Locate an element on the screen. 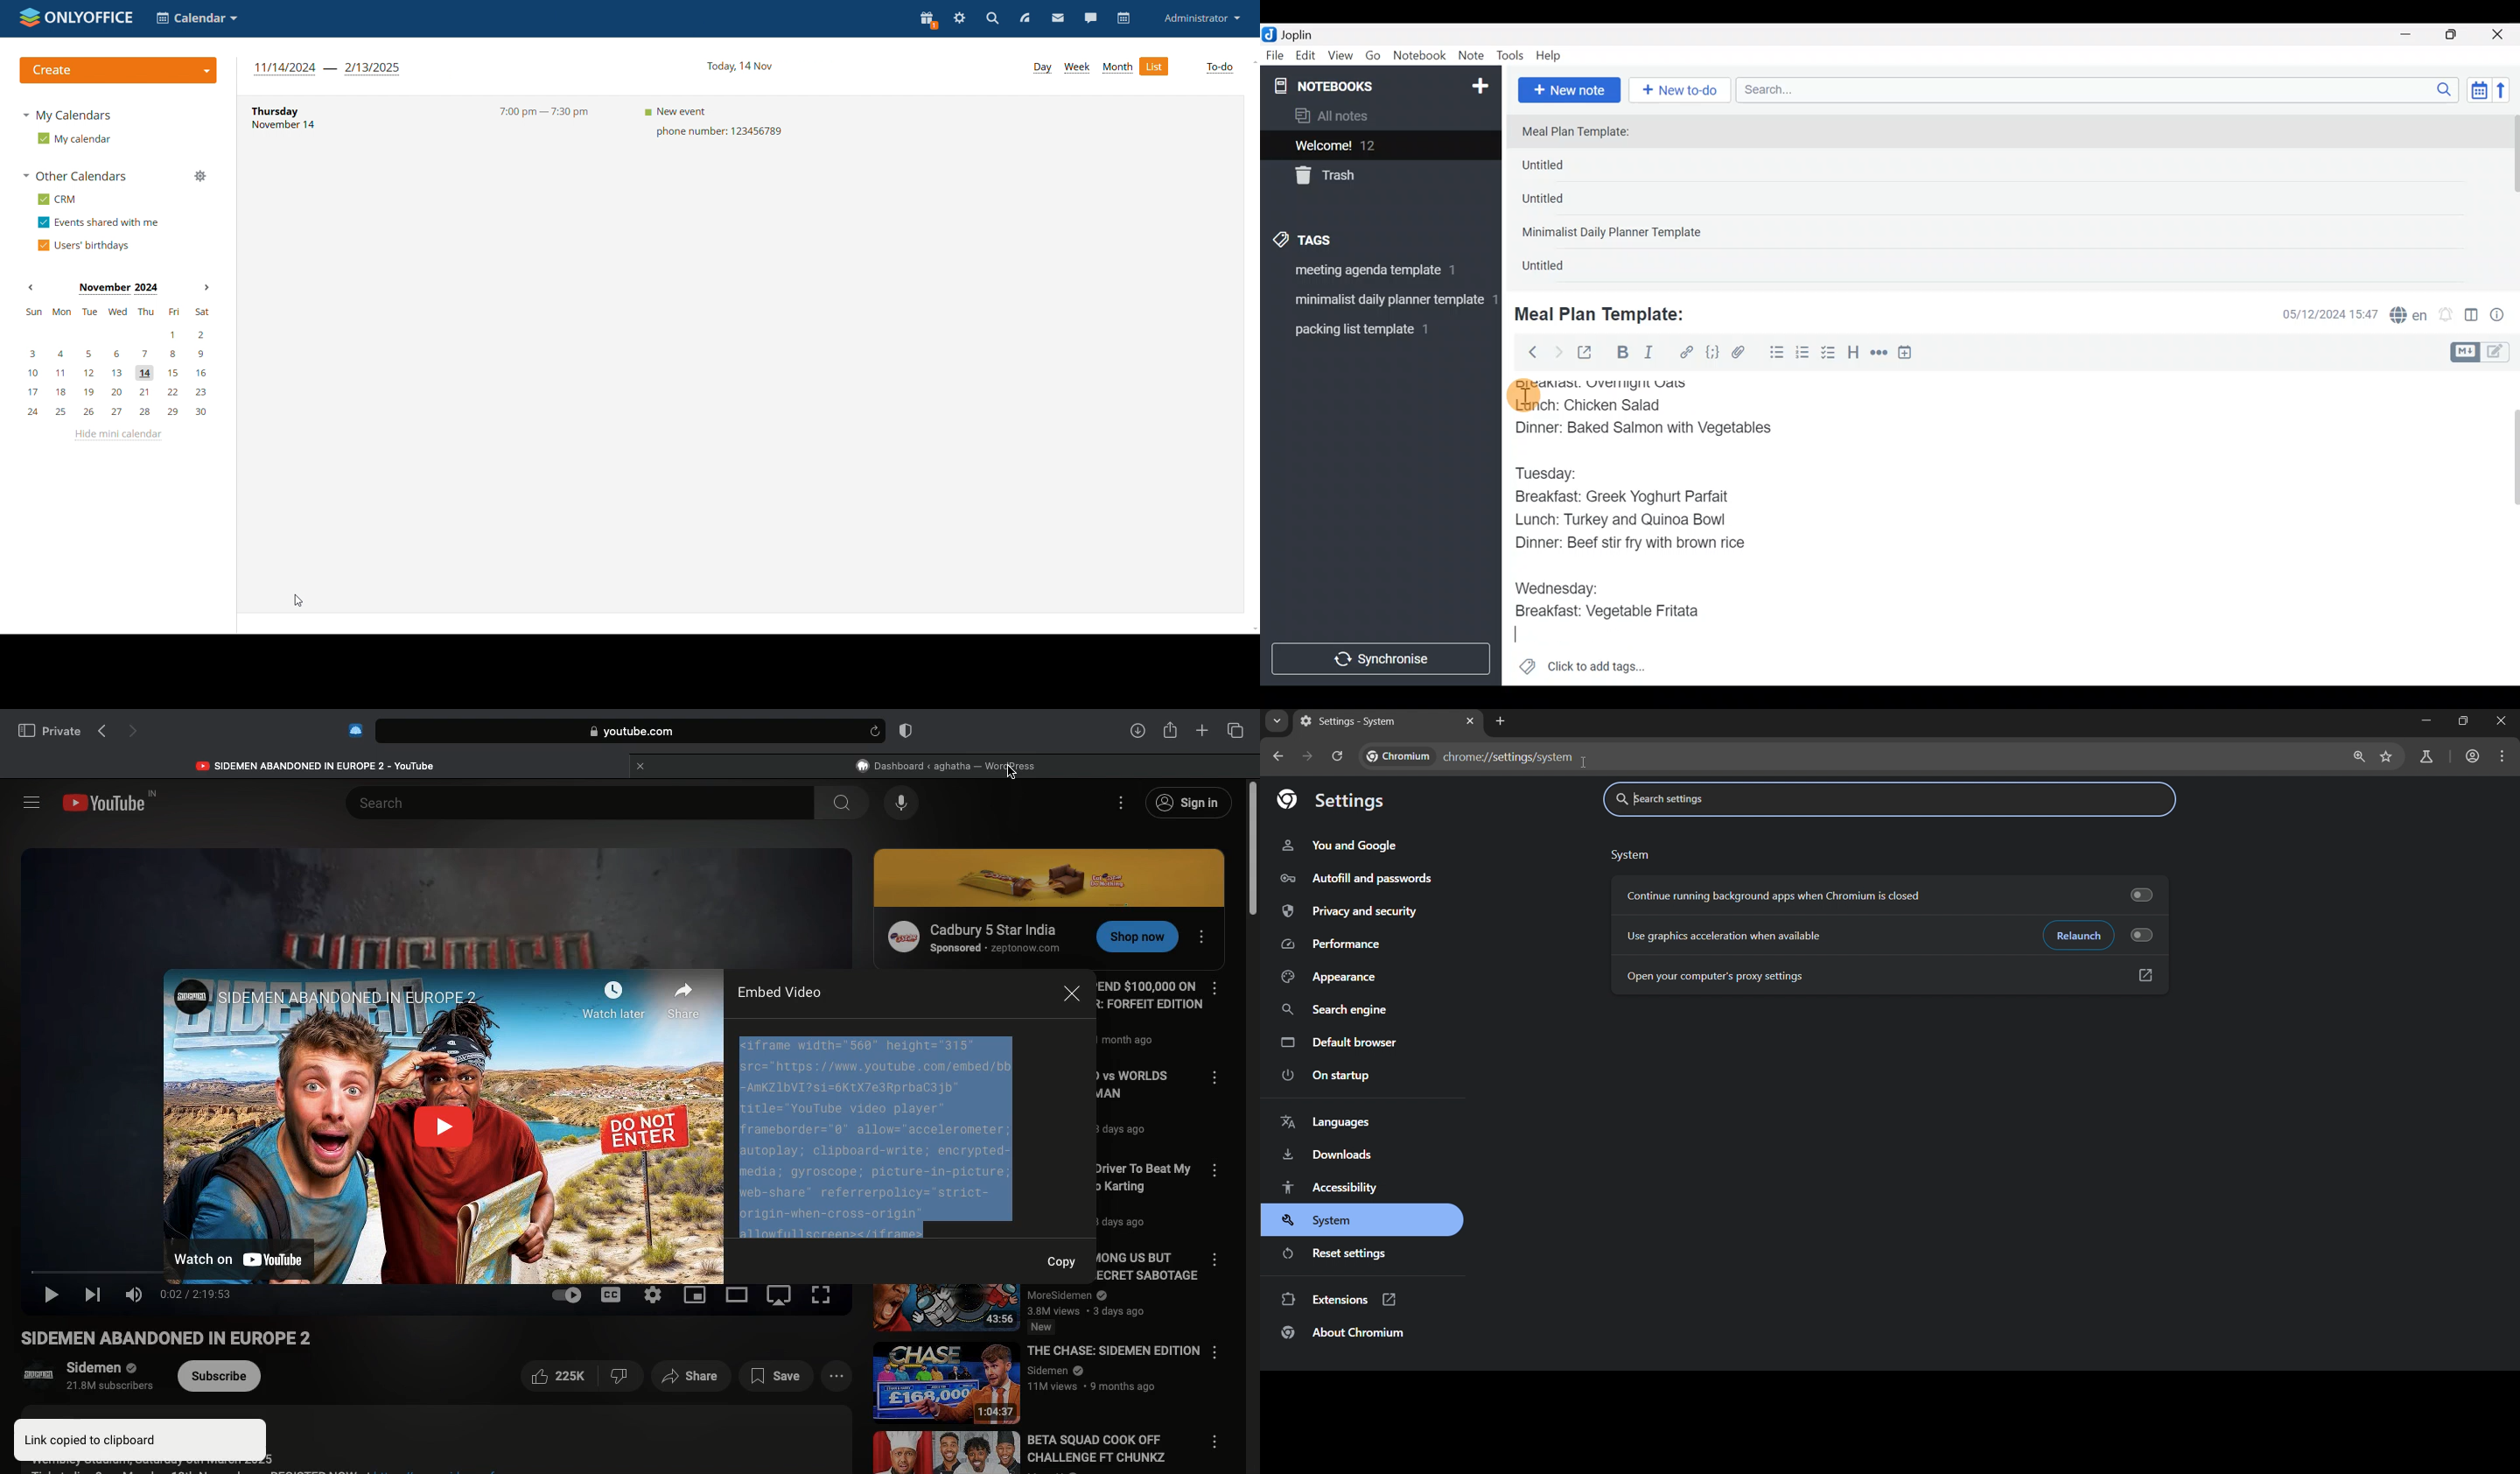 This screenshot has width=2520, height=1484. Attach file is located at coordinates (1742, 354).